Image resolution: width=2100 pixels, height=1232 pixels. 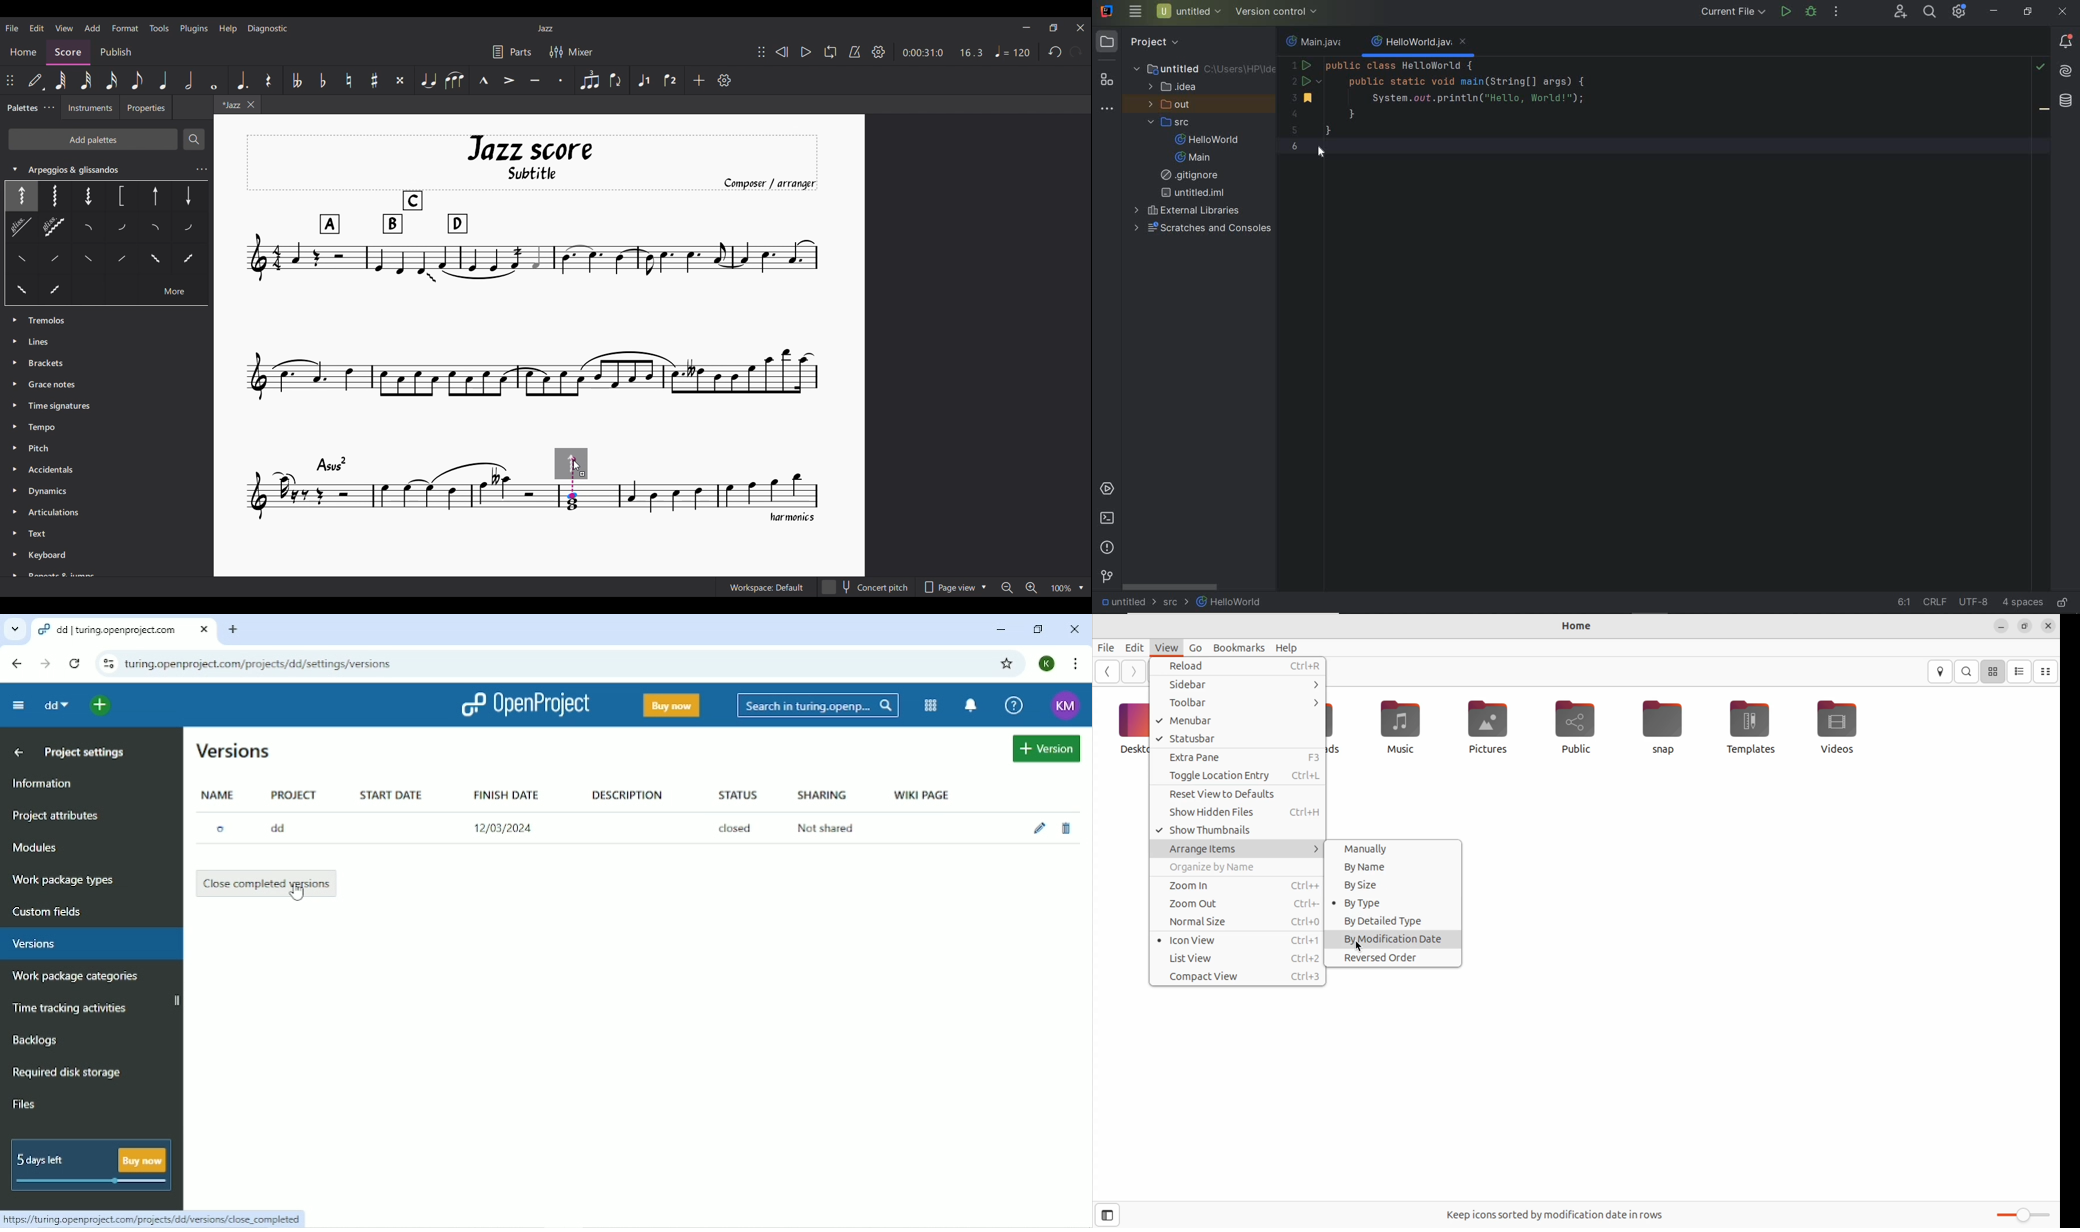 What do you see at coordinates (1190, 11) in the screenshot?
I see `project name` at bounding box center [1190, 11].